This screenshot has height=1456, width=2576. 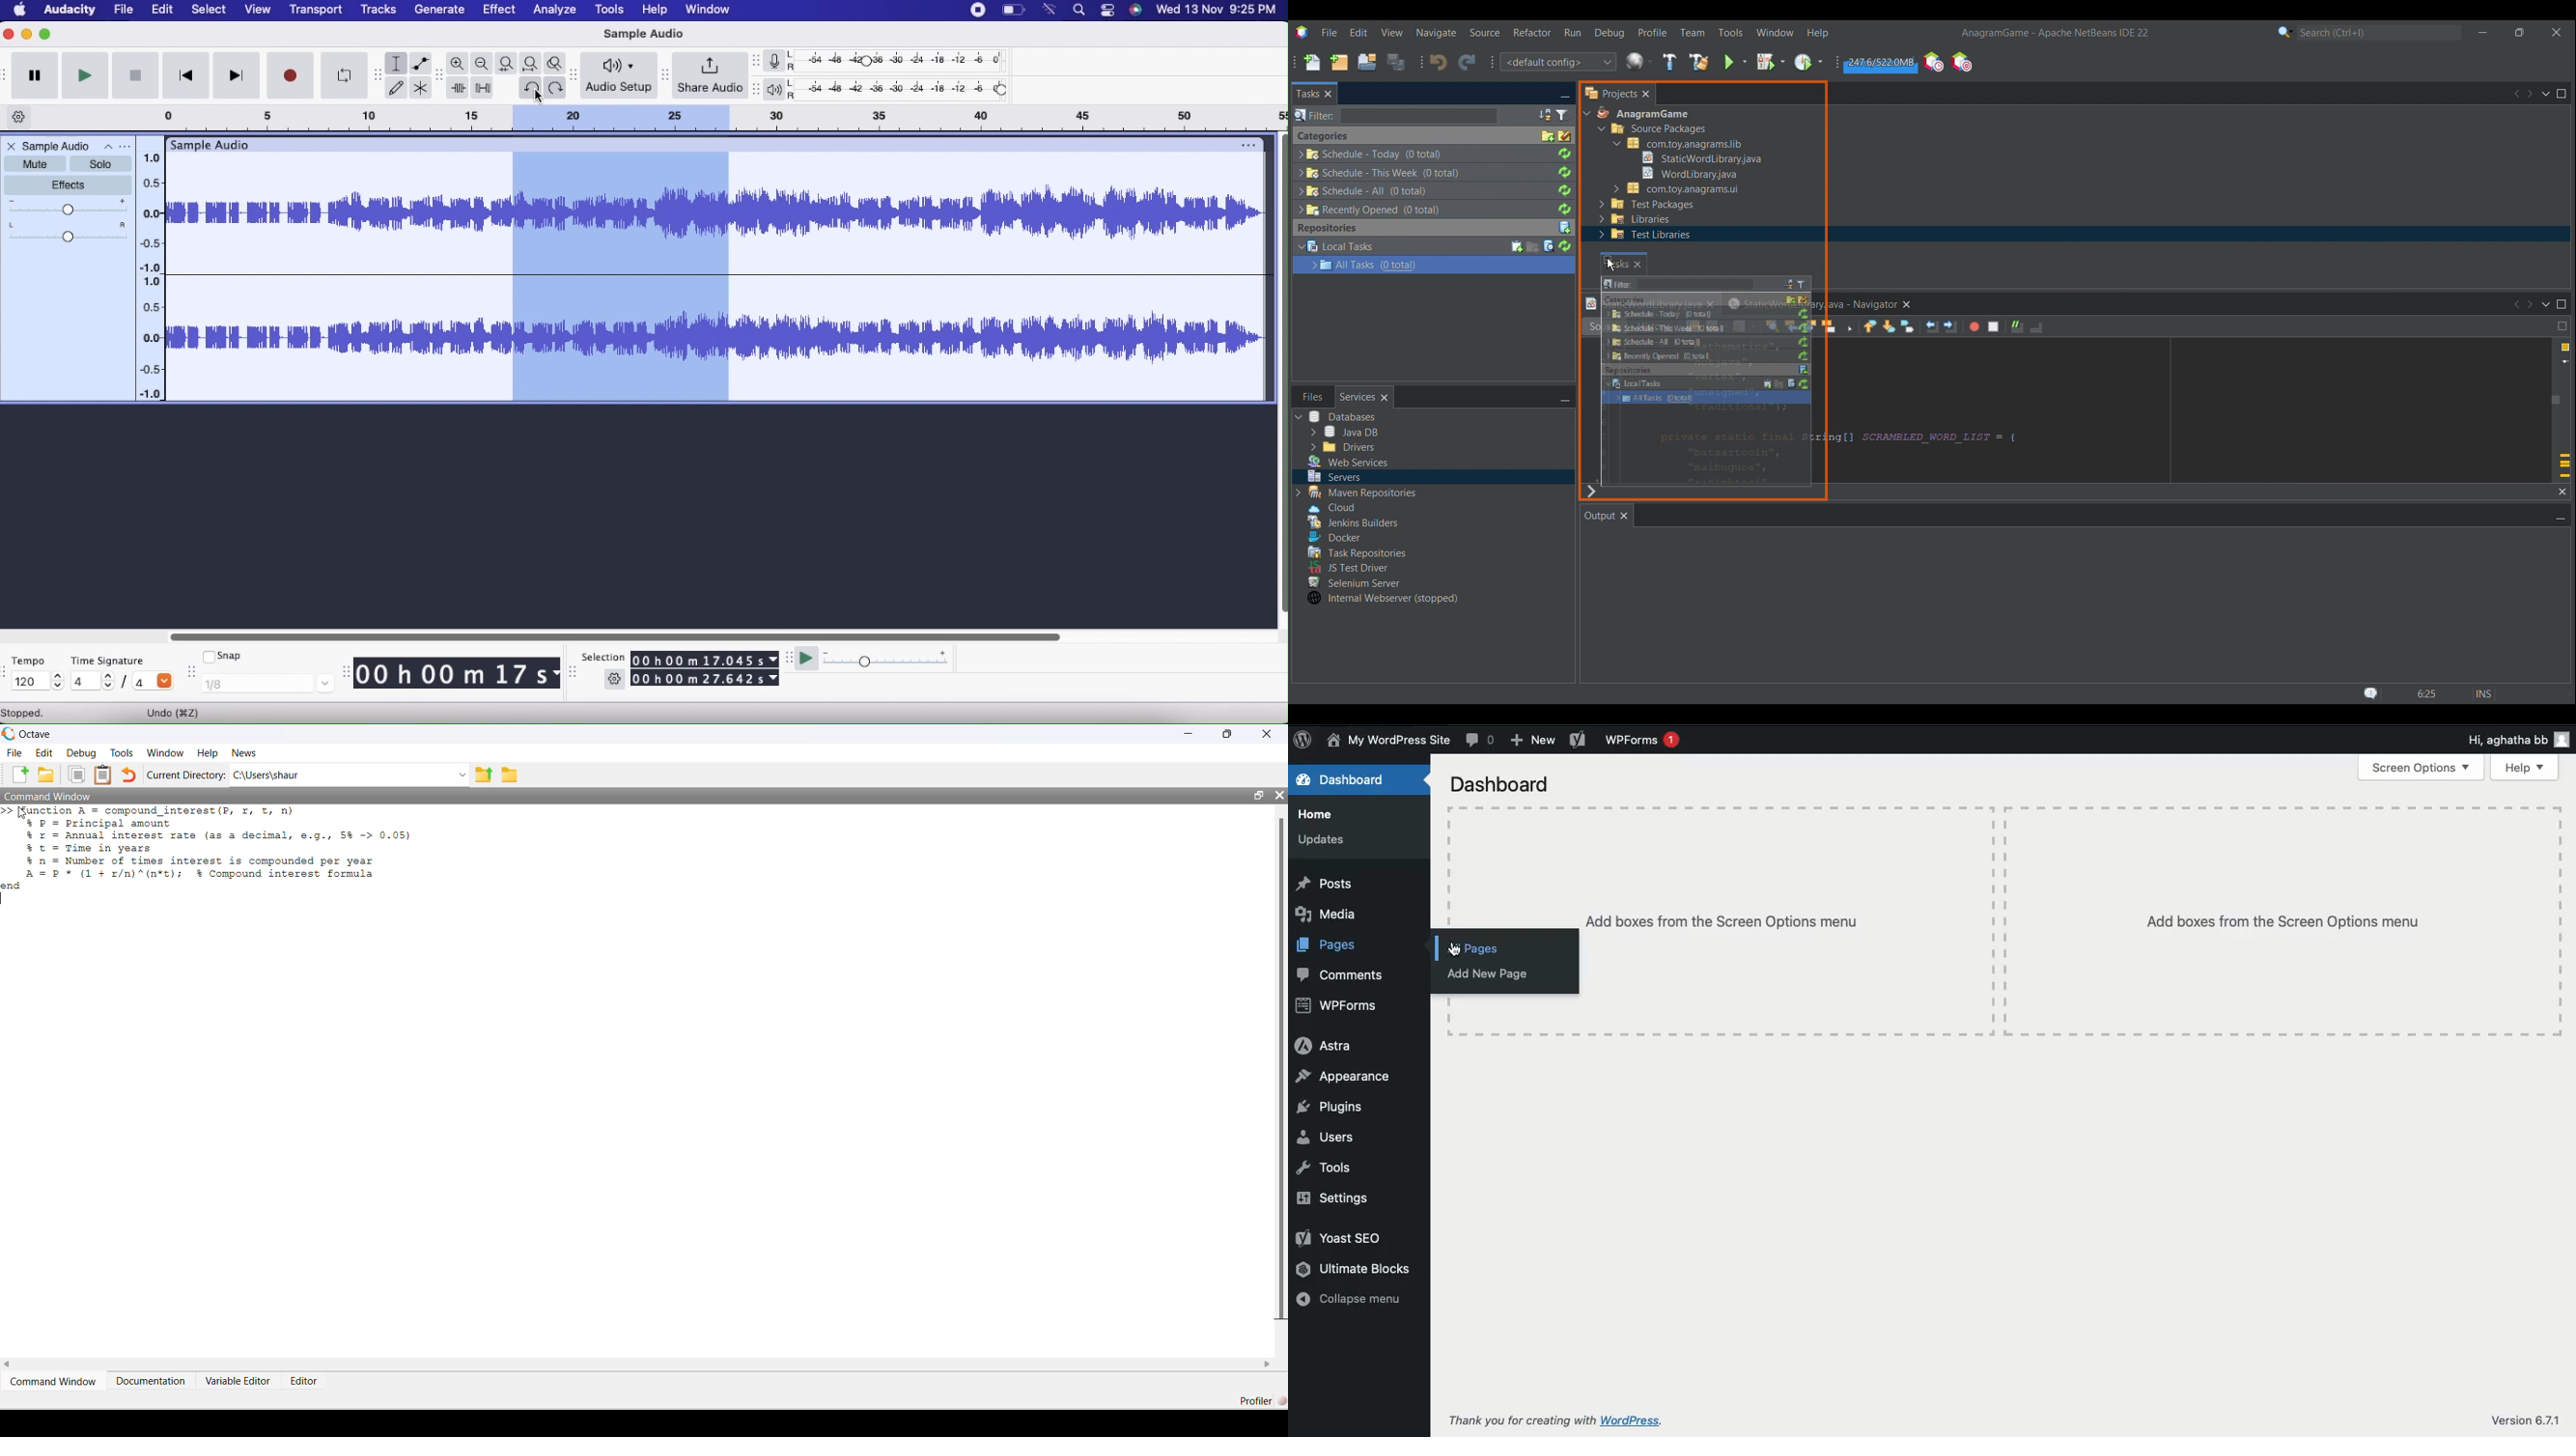 What do you see at coordinates (457, 675) in the screenshot?
I see `00 h 00 m 18 s` at bounding box center [457, 675].